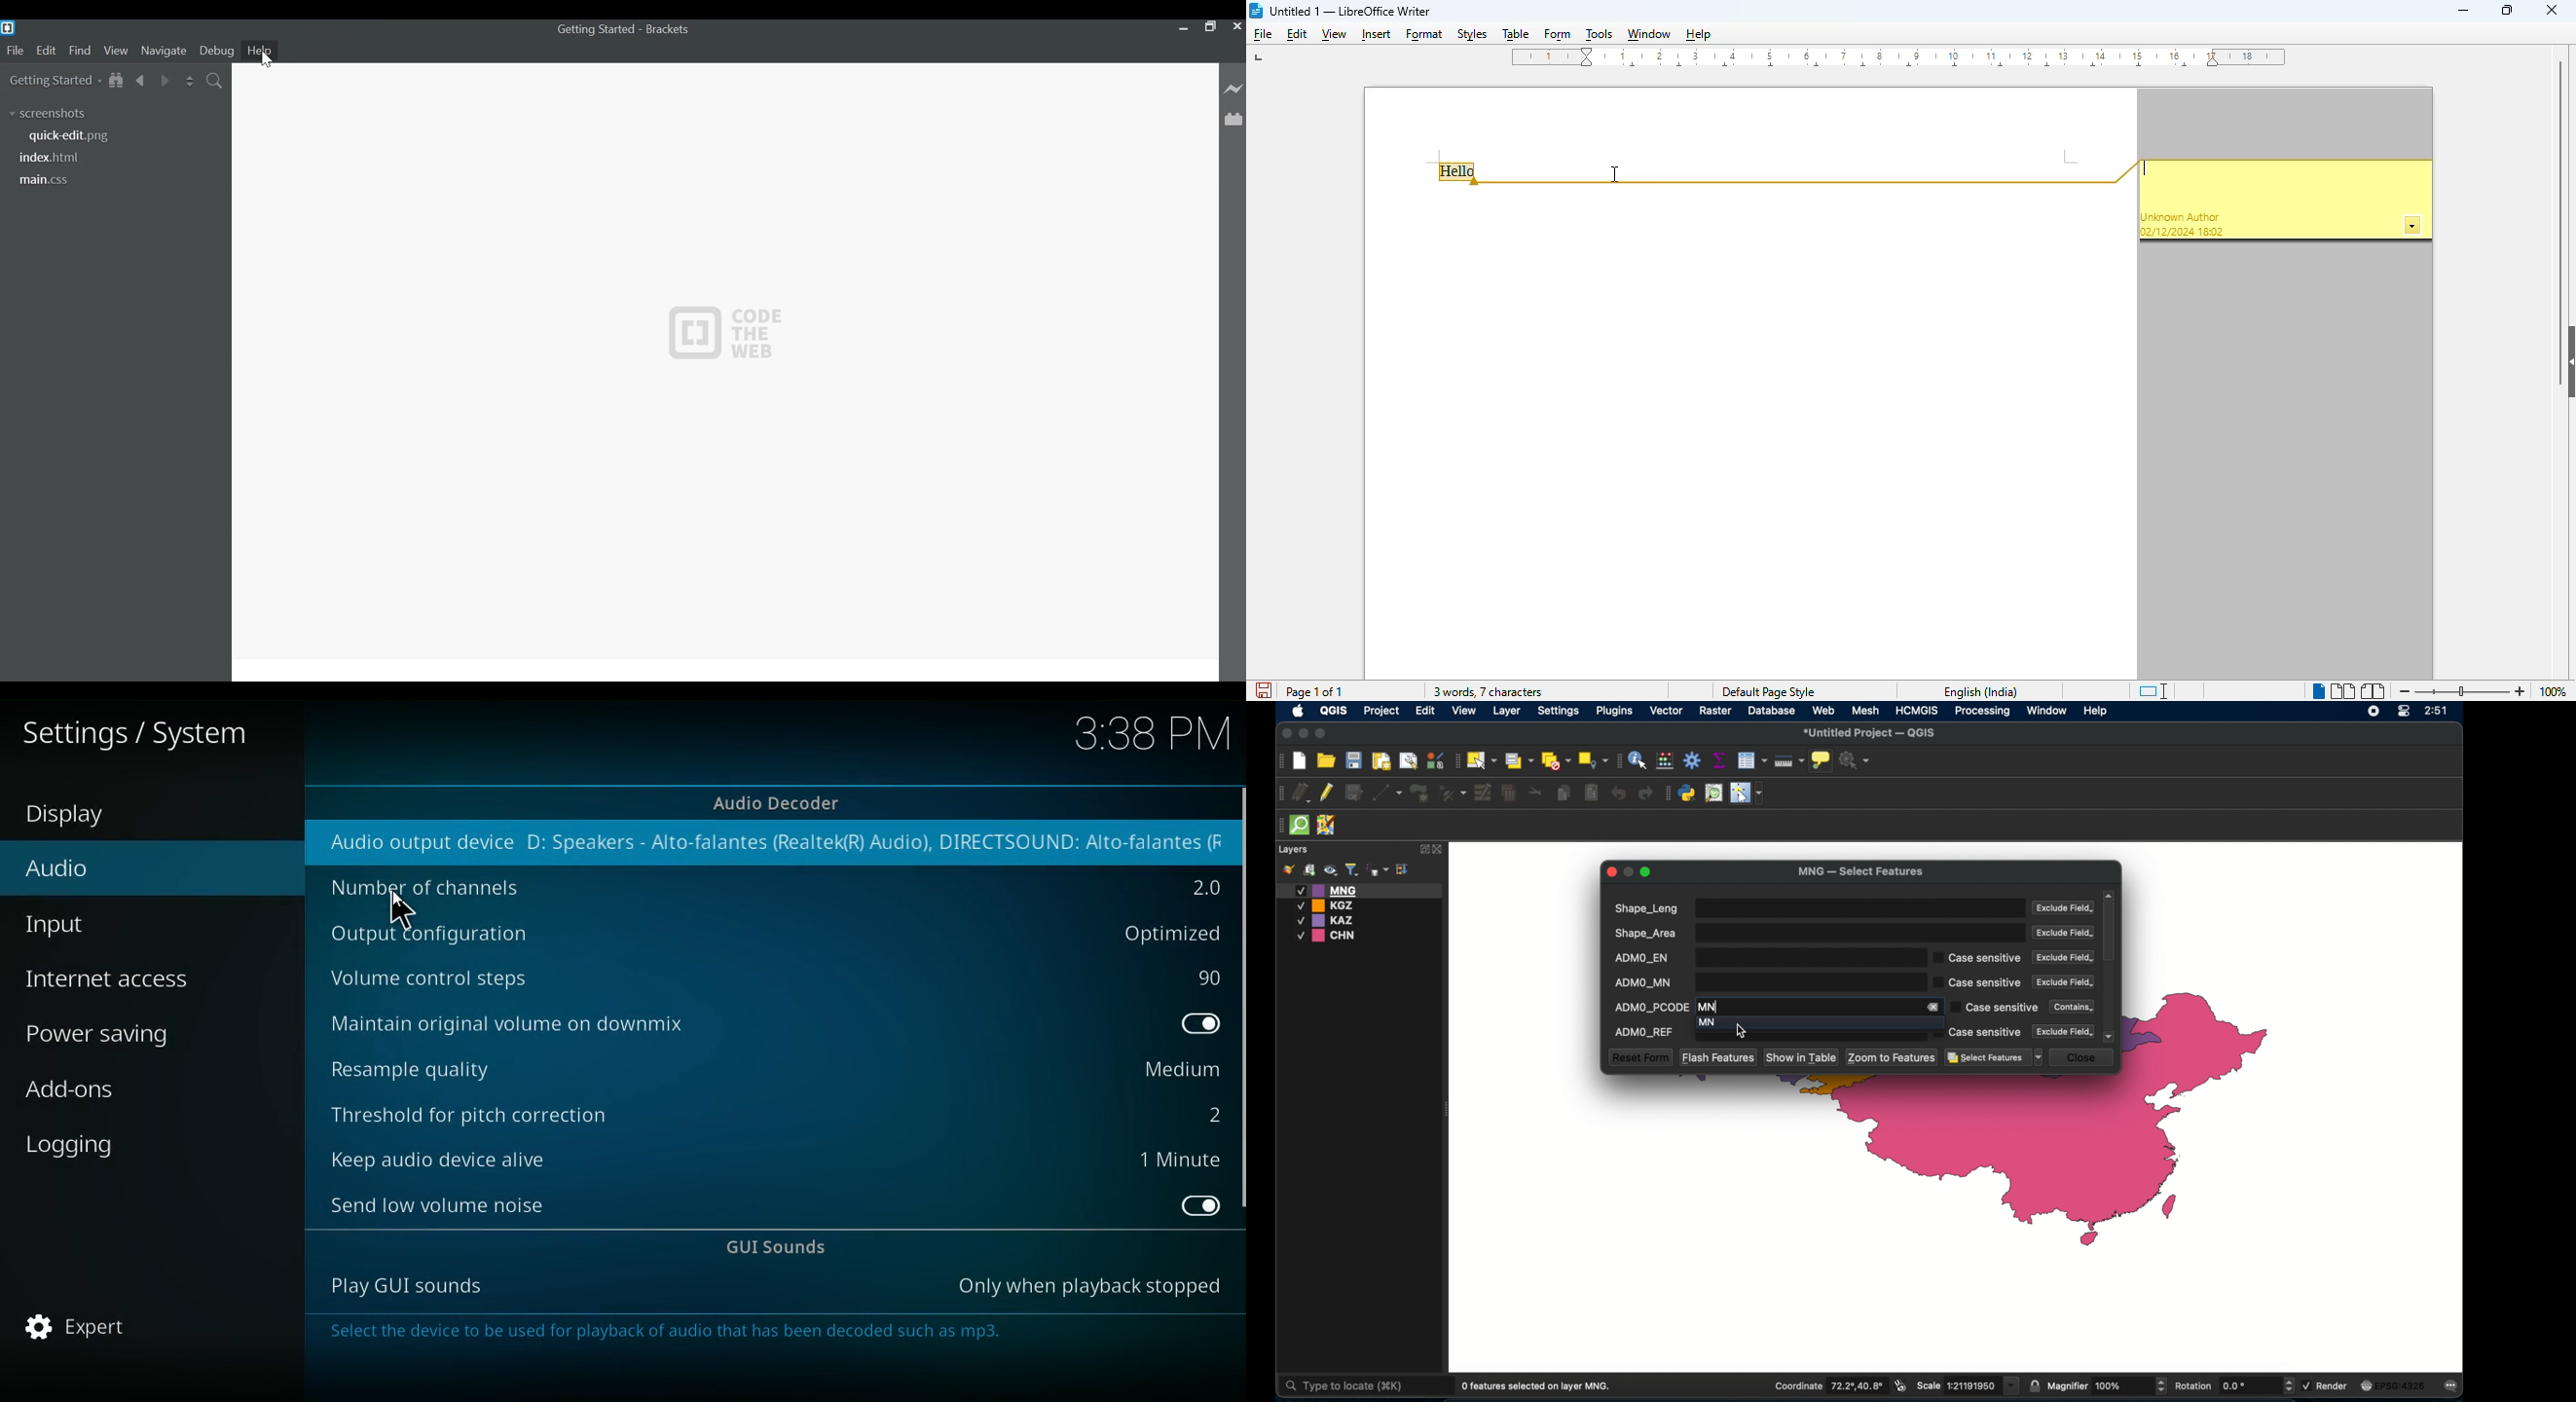  I want to click on quick edit png File, so click(73, 137).